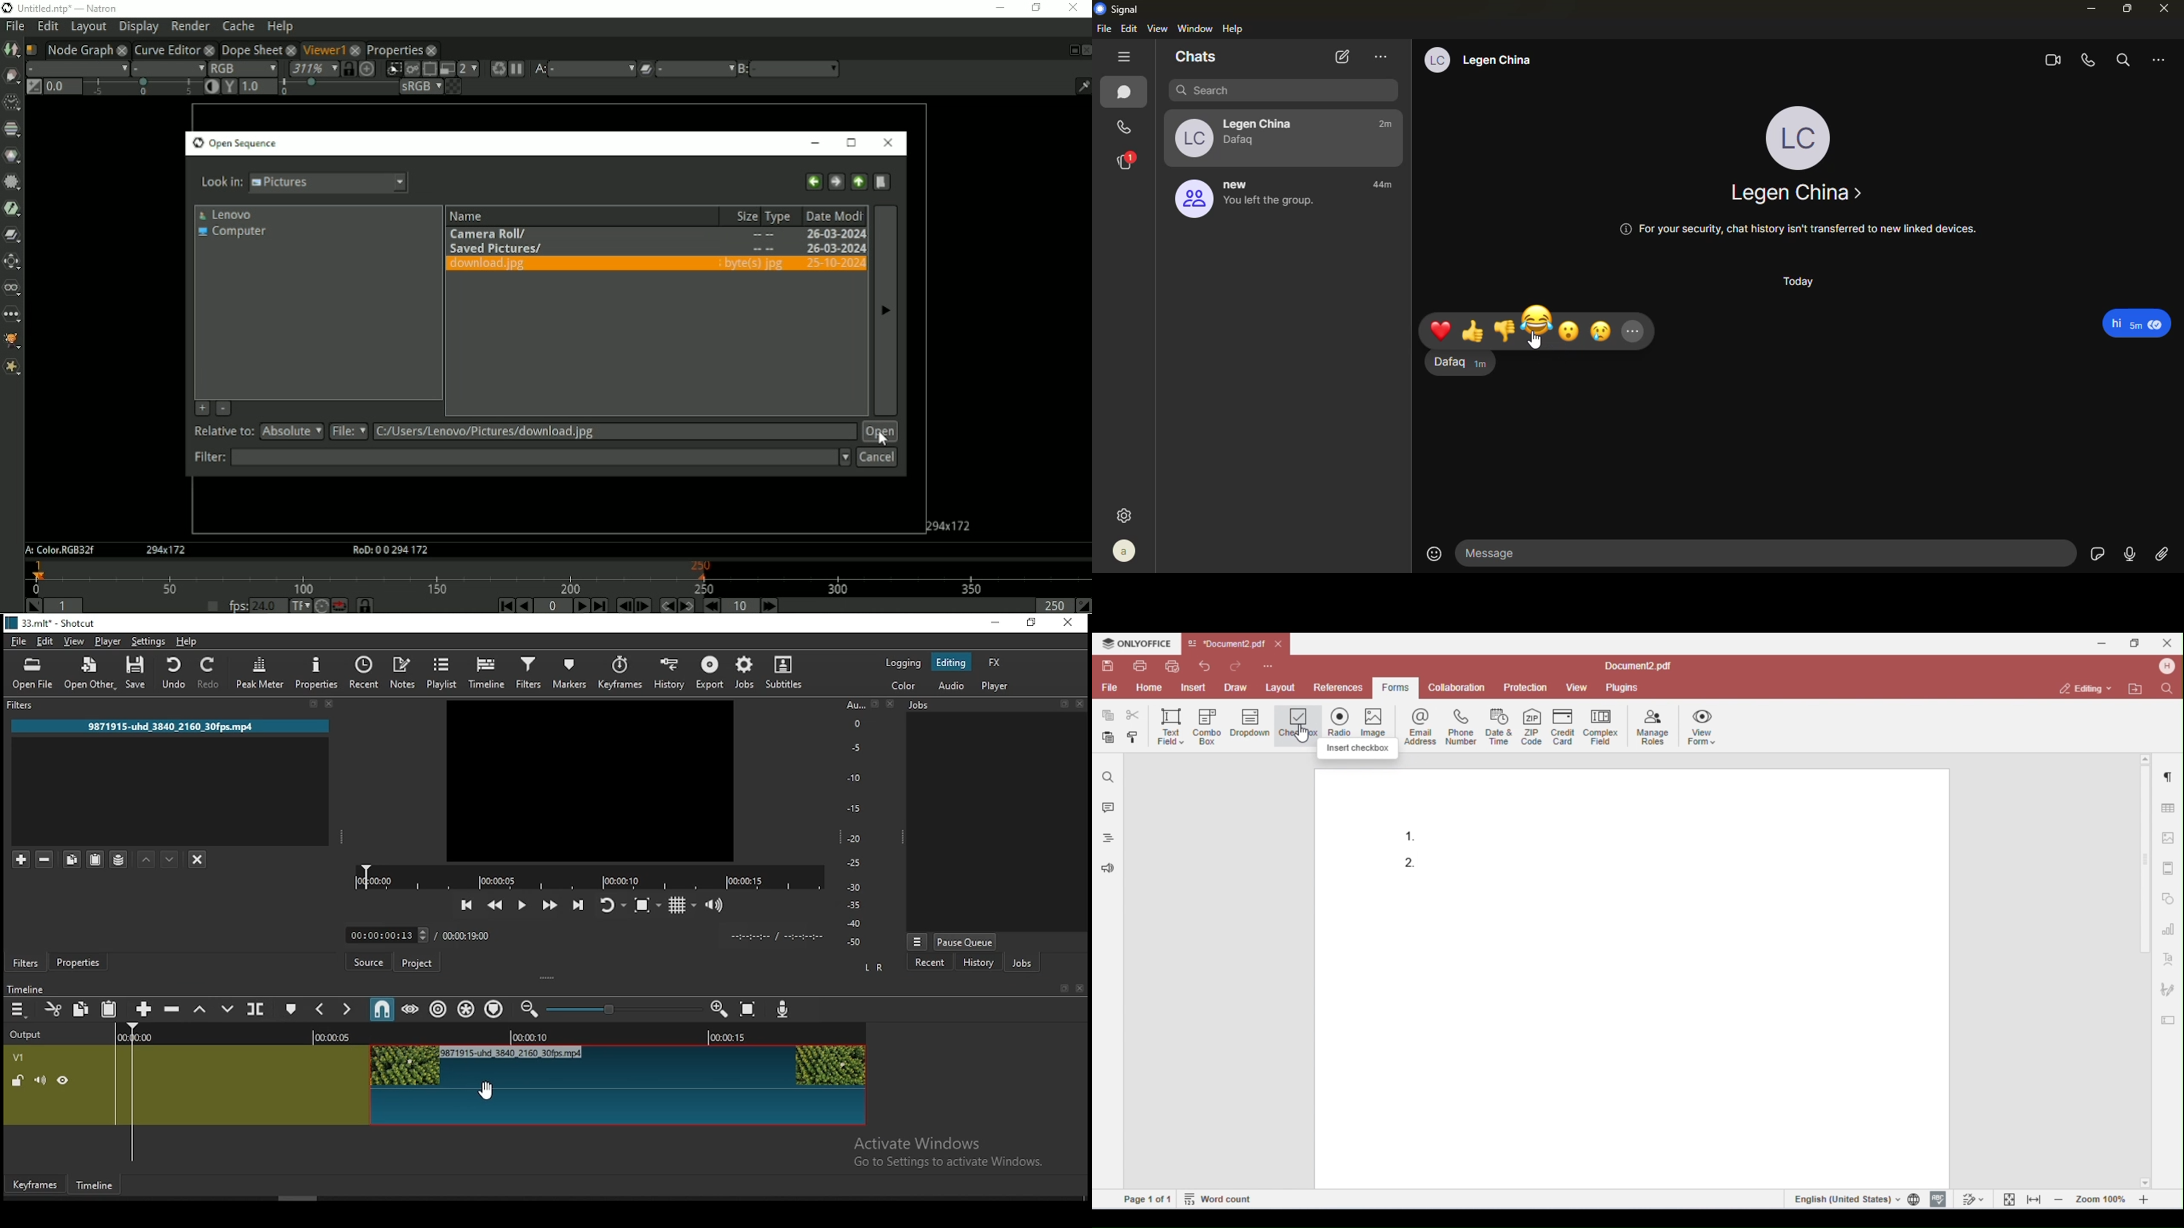  I want to click on timeline, so click(27, 988).